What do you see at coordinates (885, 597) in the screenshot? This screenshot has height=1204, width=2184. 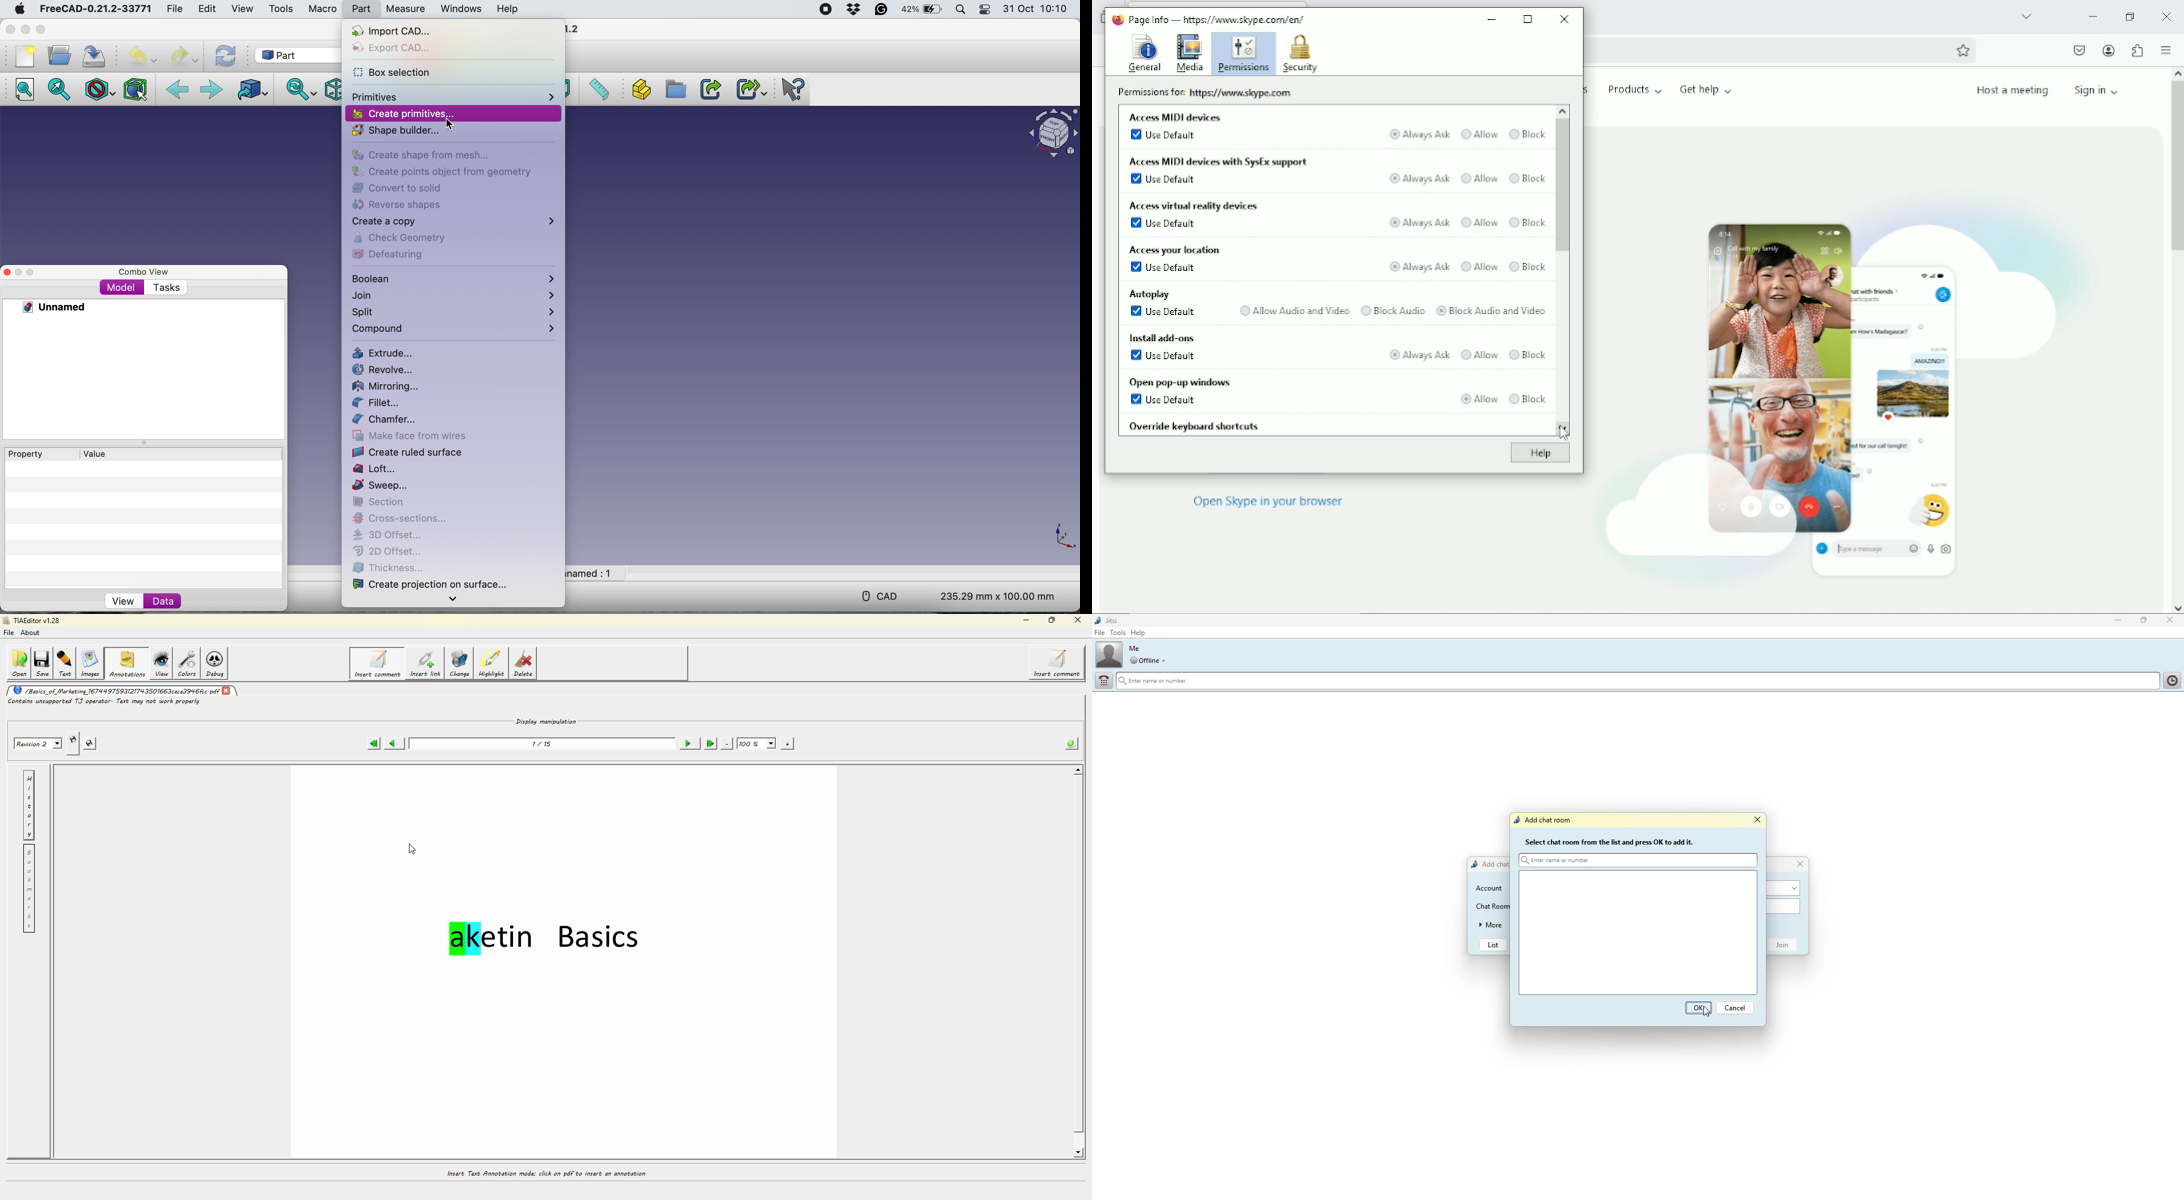 I see `CAD` at bounding box center [885, 597].